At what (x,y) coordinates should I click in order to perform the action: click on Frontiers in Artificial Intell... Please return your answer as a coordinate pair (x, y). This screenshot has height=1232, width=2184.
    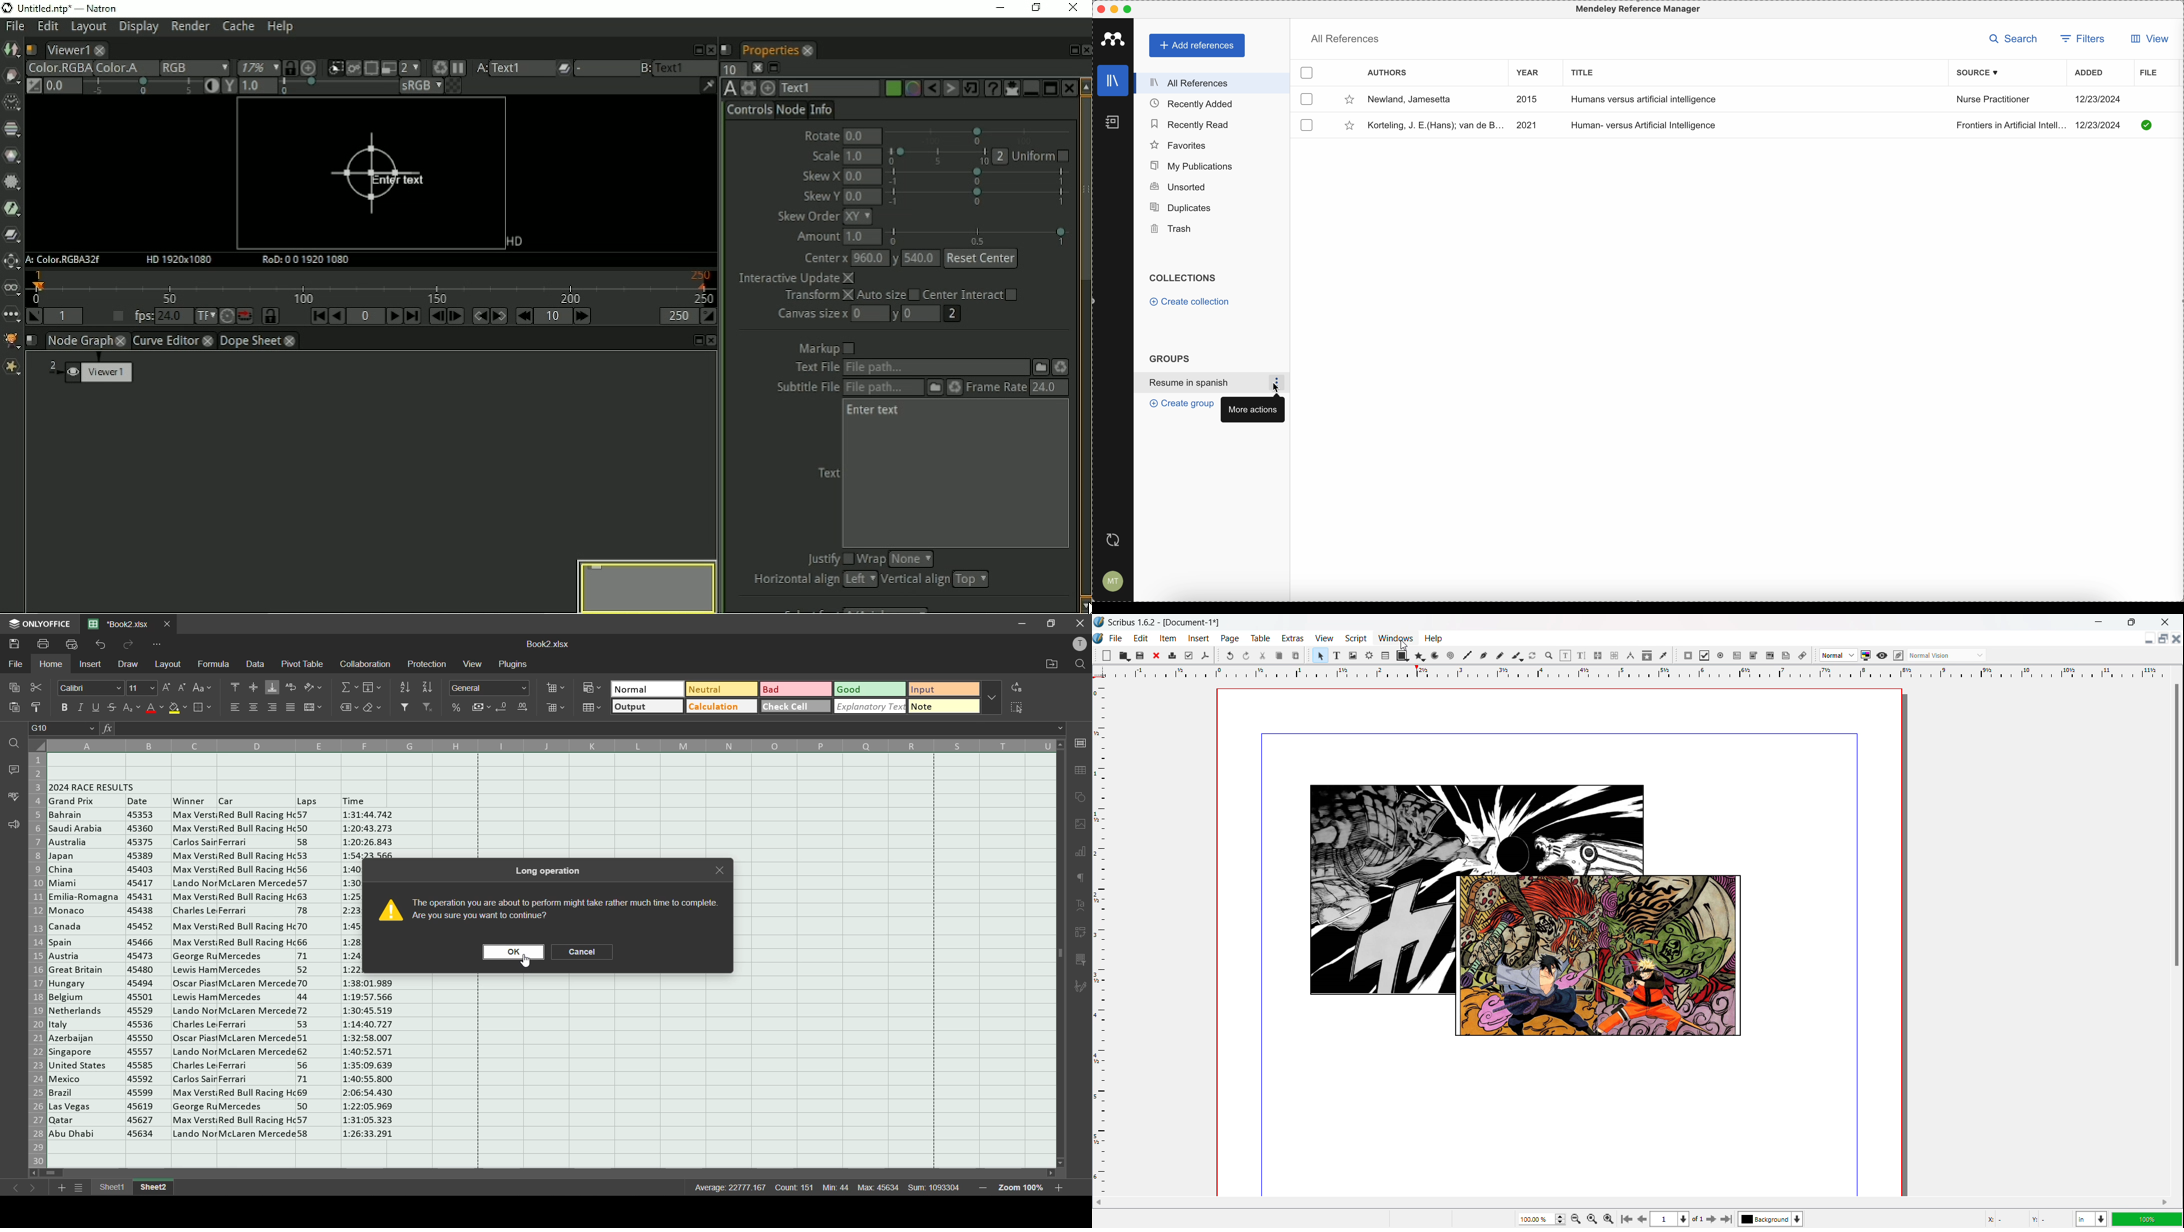
    Looking at the image, I should click on (2007, 125).